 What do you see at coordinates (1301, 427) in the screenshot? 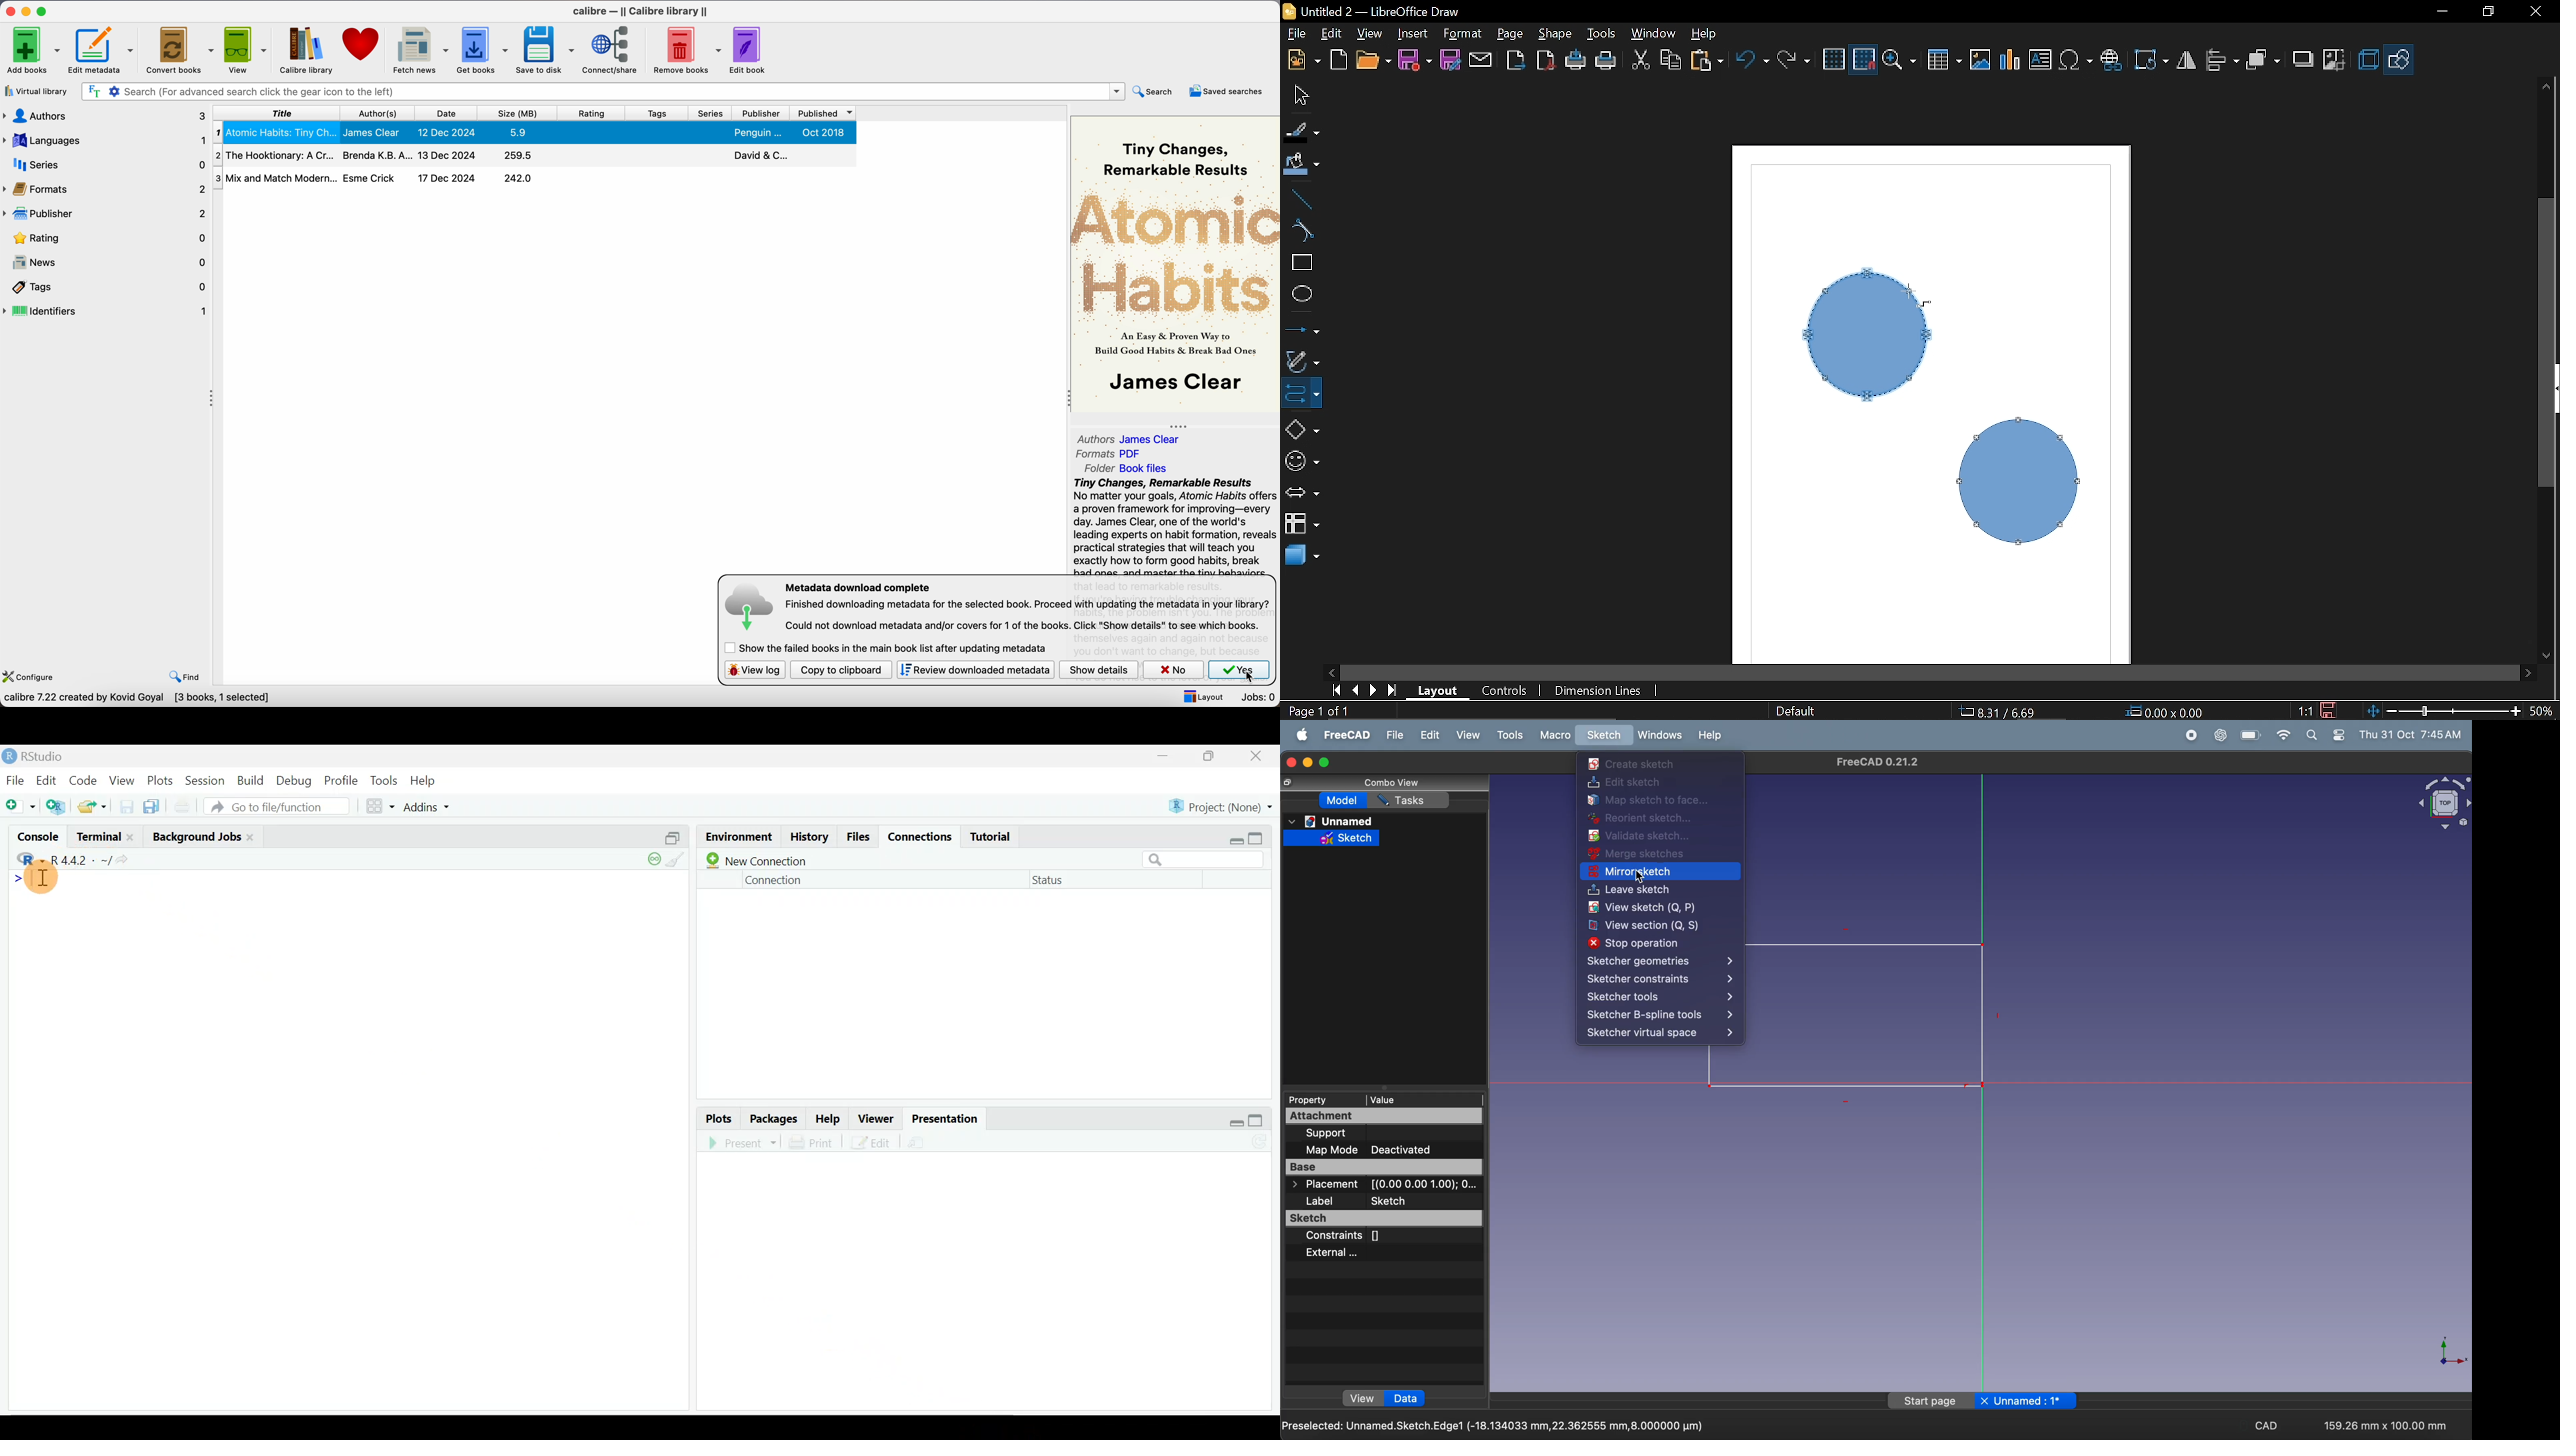
I see `Basic shapes` at bounding box center [1301, 427].